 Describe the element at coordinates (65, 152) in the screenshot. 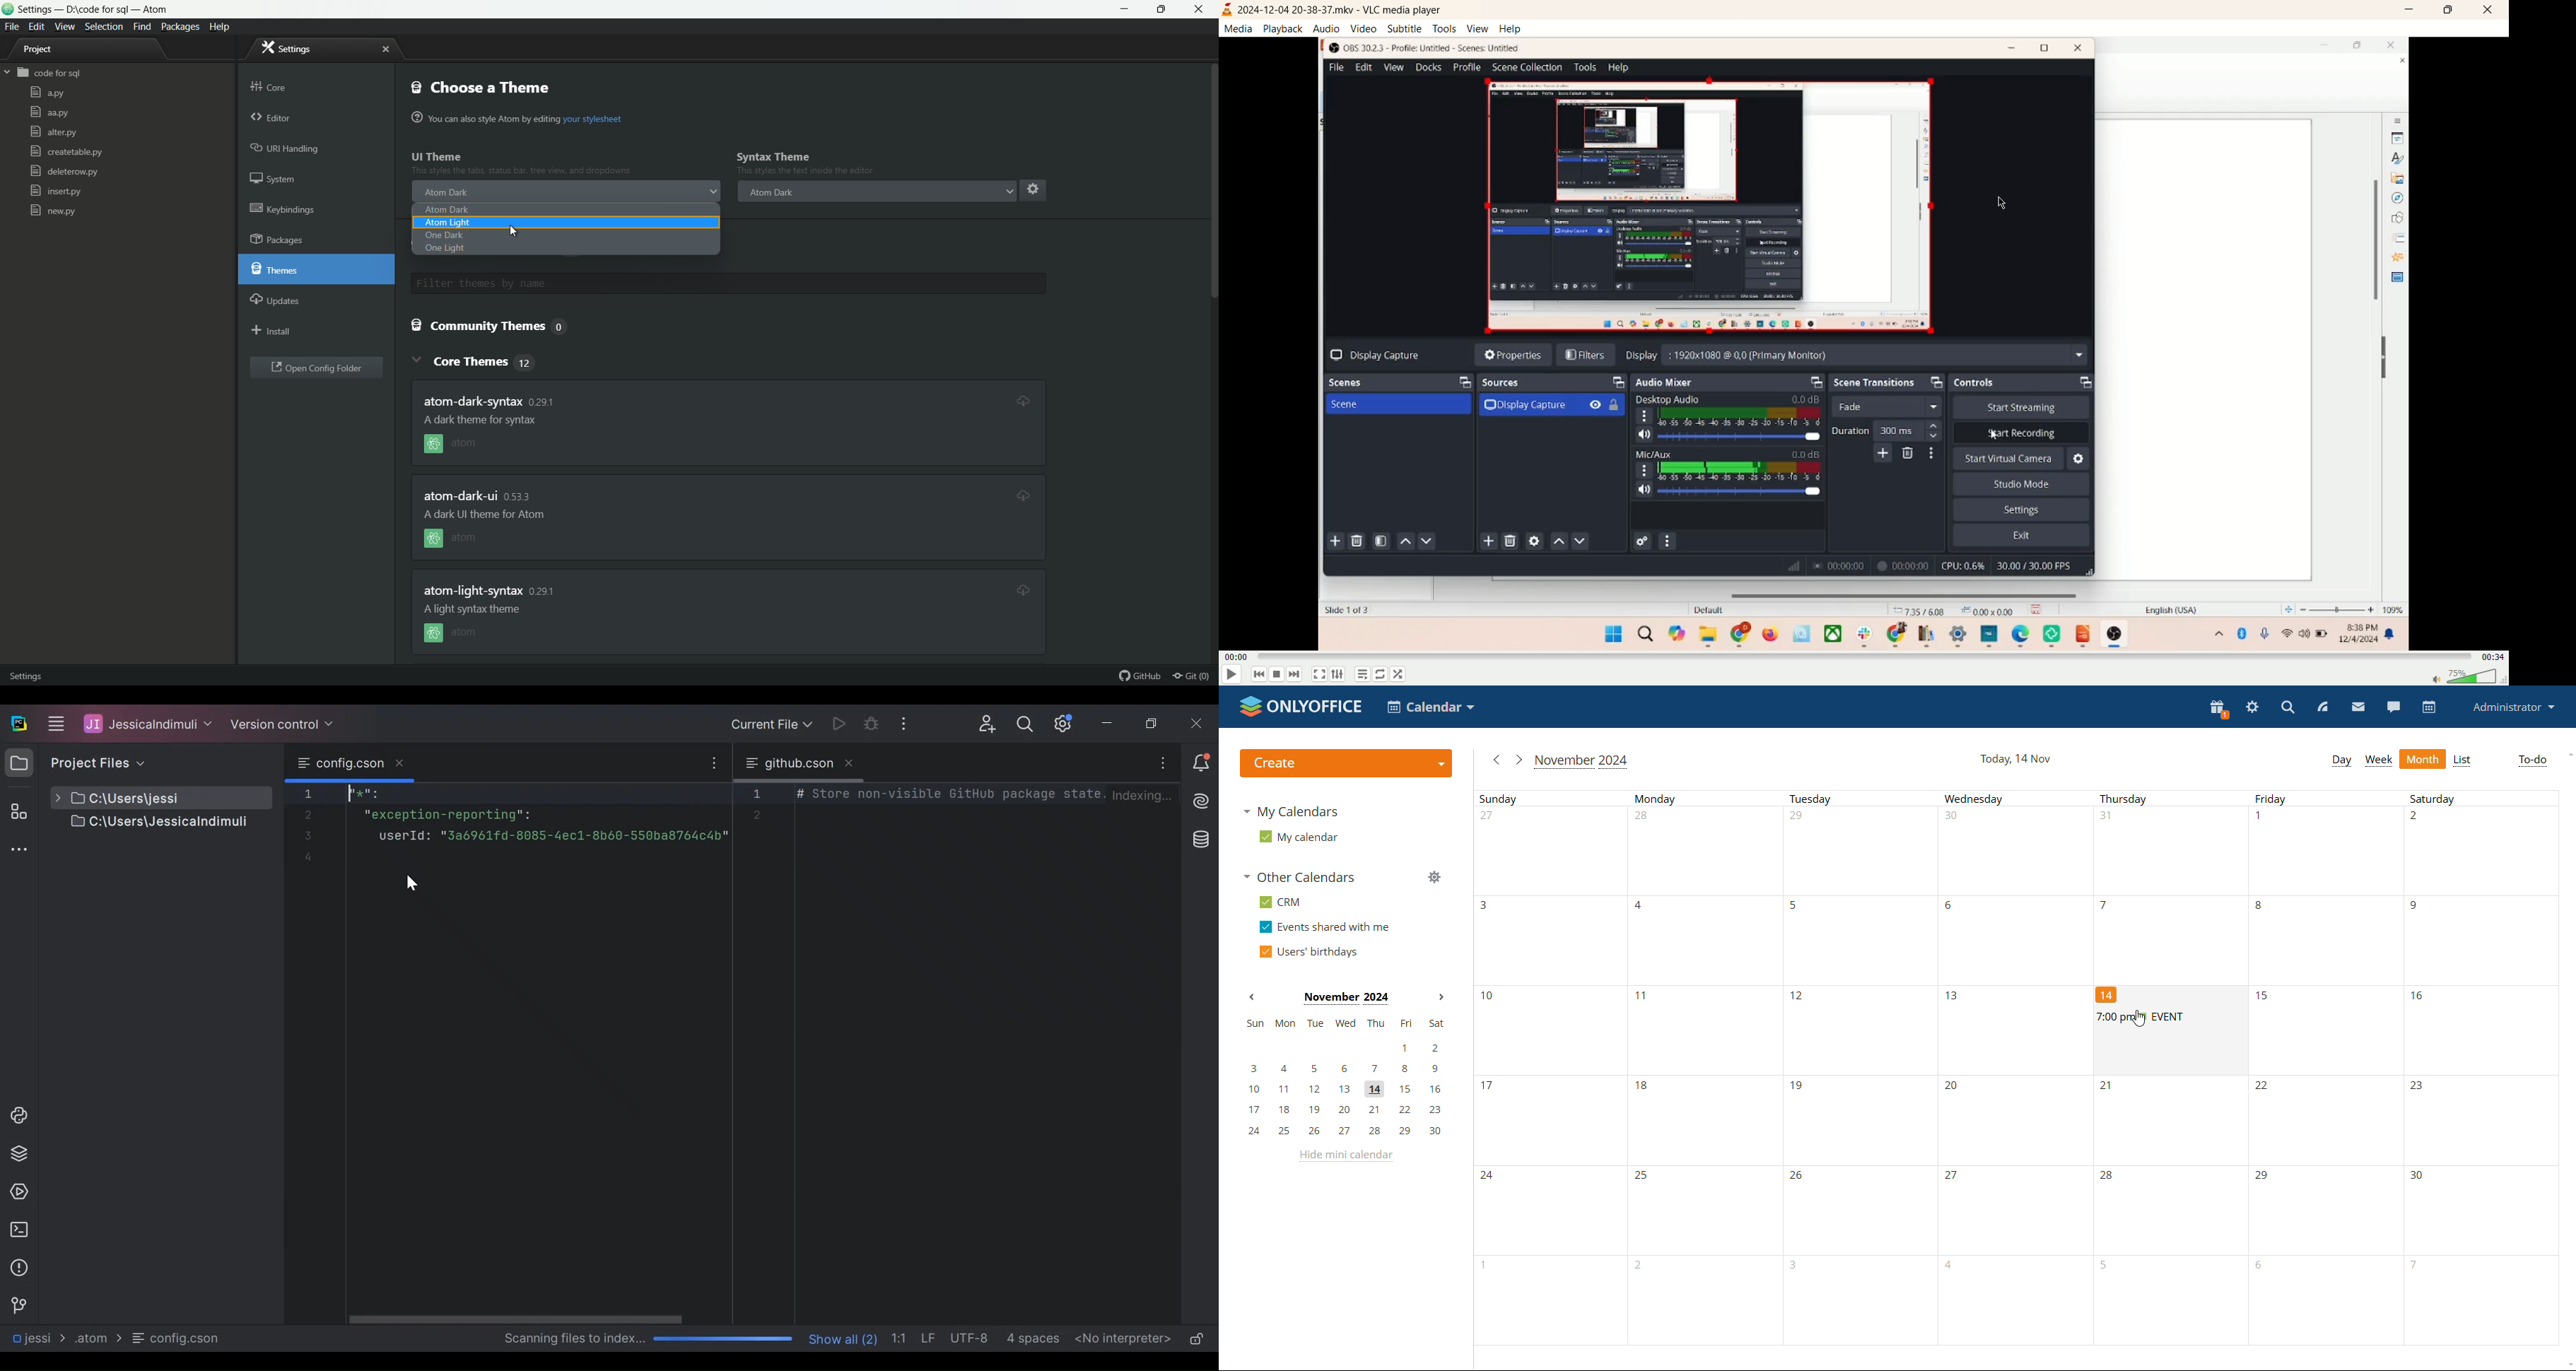

I see `createtable.py file` at that location.